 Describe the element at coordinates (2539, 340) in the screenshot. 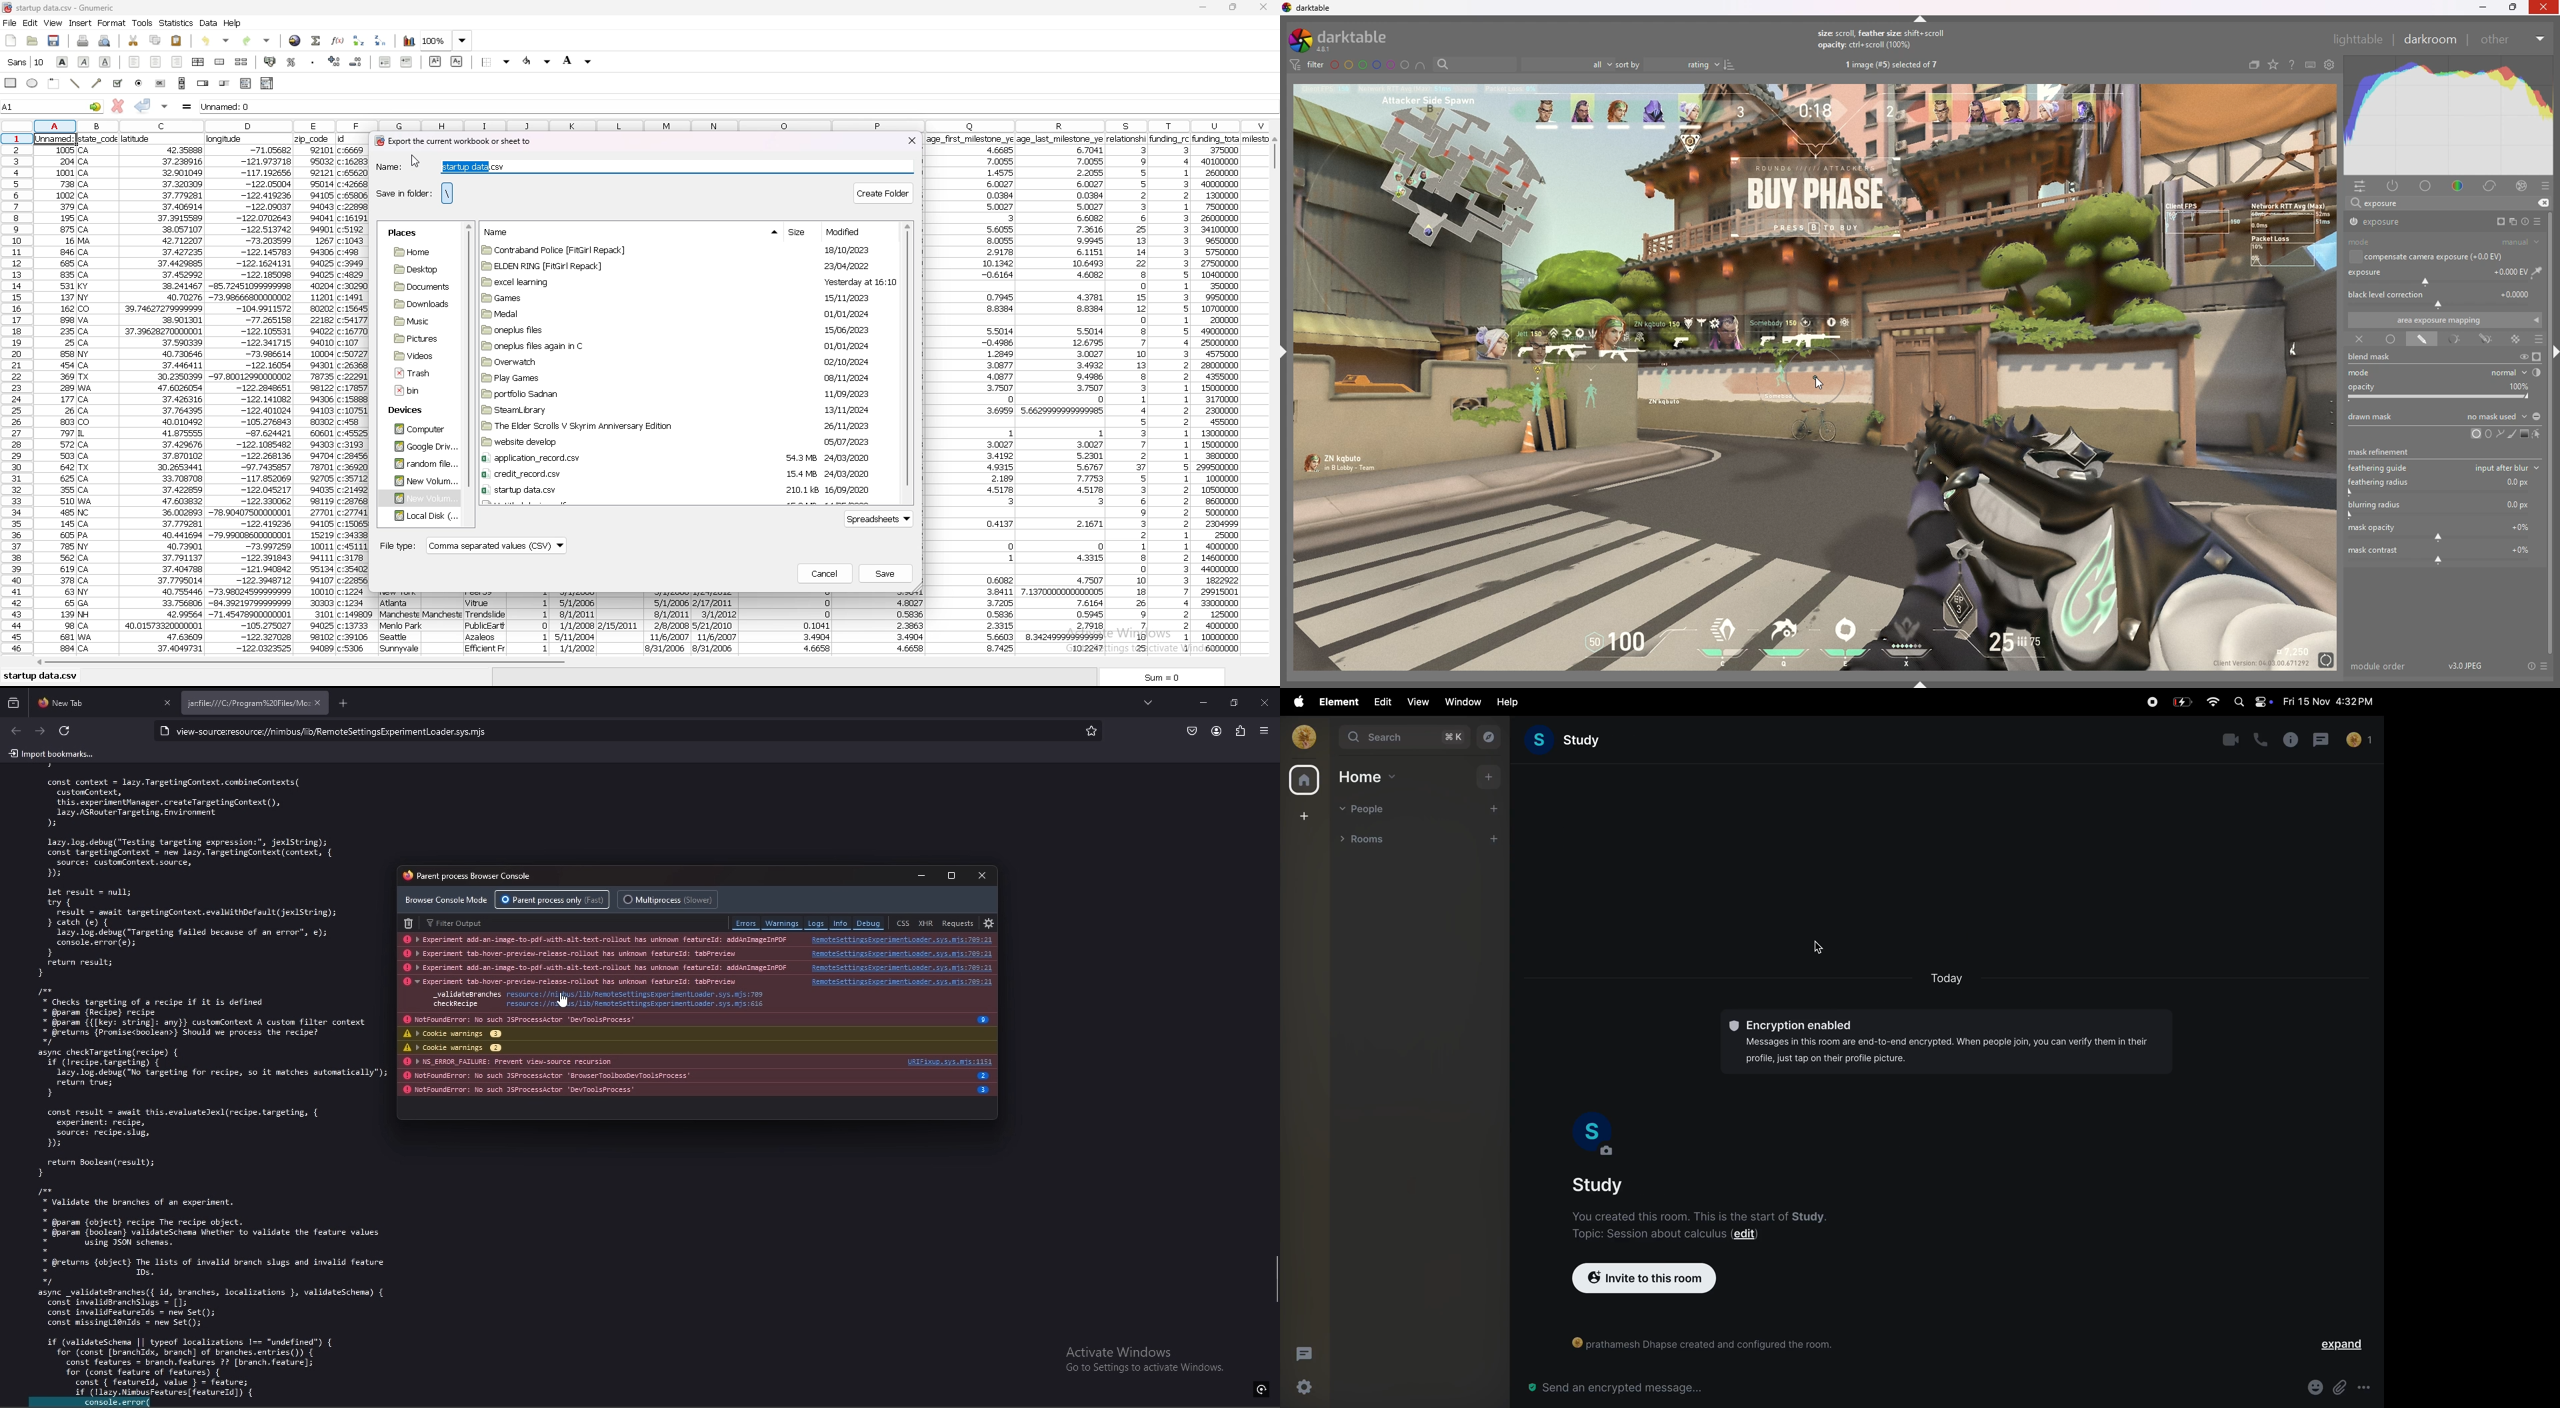

I see `blending options` at that location.